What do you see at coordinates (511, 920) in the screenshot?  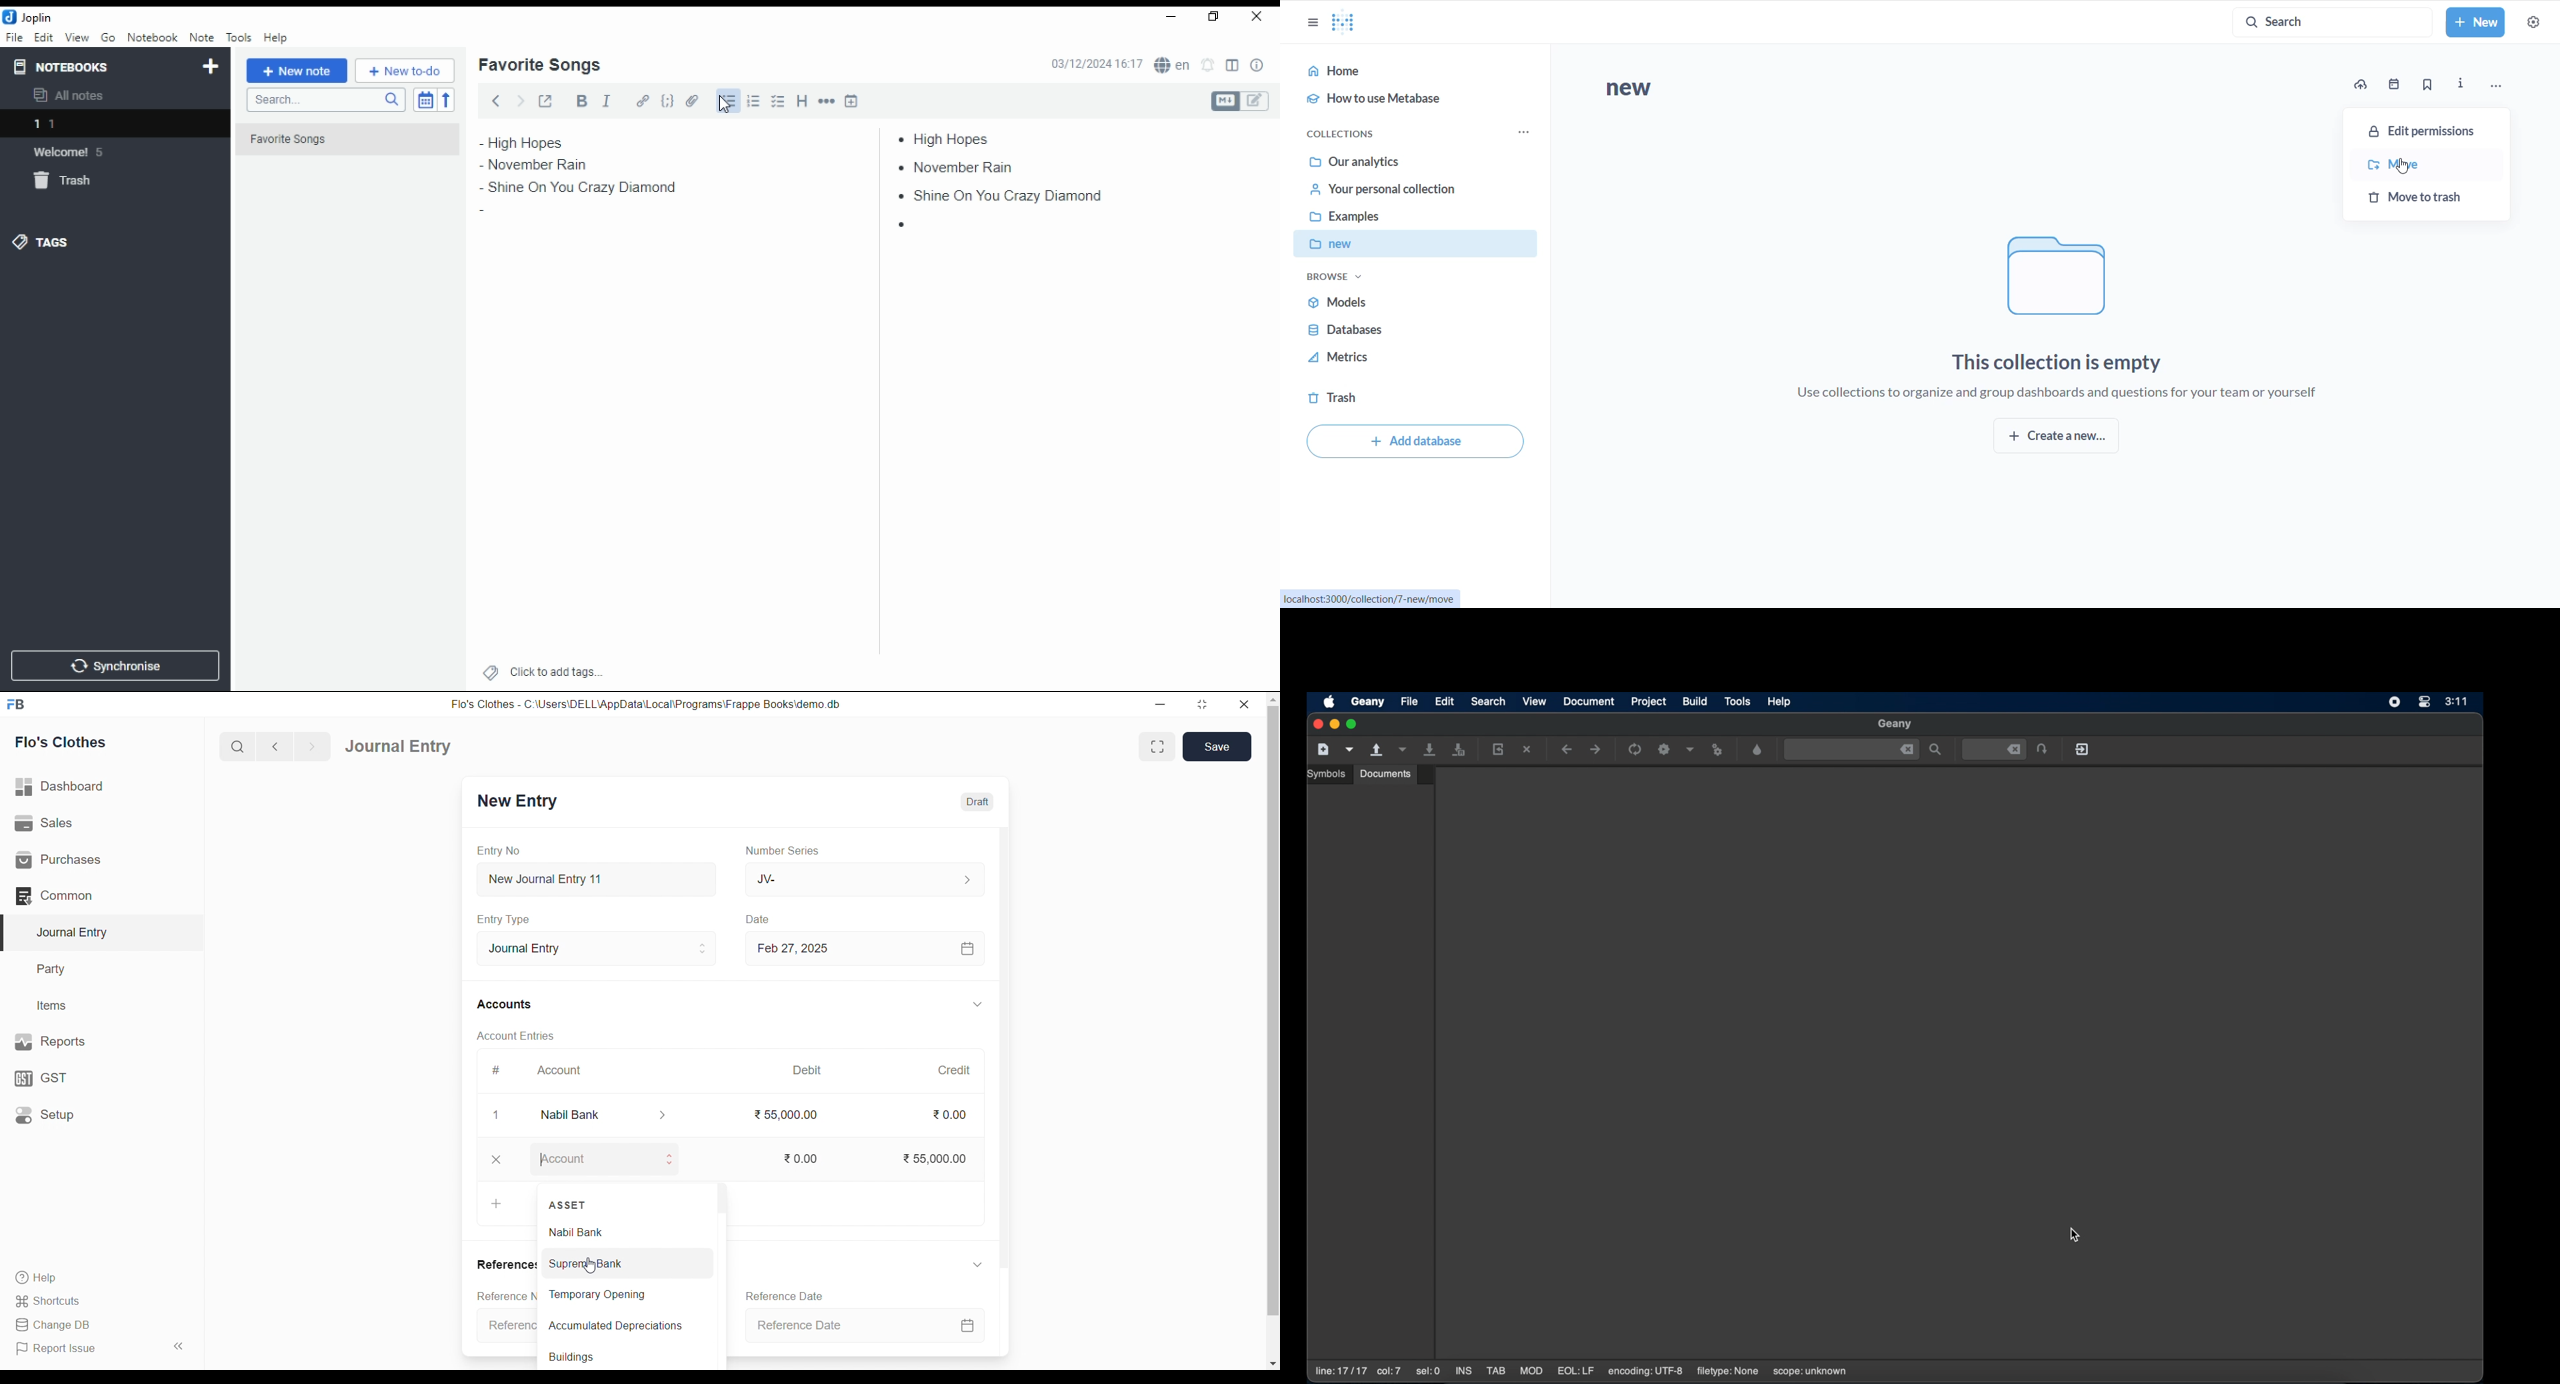 I see `Entry Type` at bounding box center [511, 920].